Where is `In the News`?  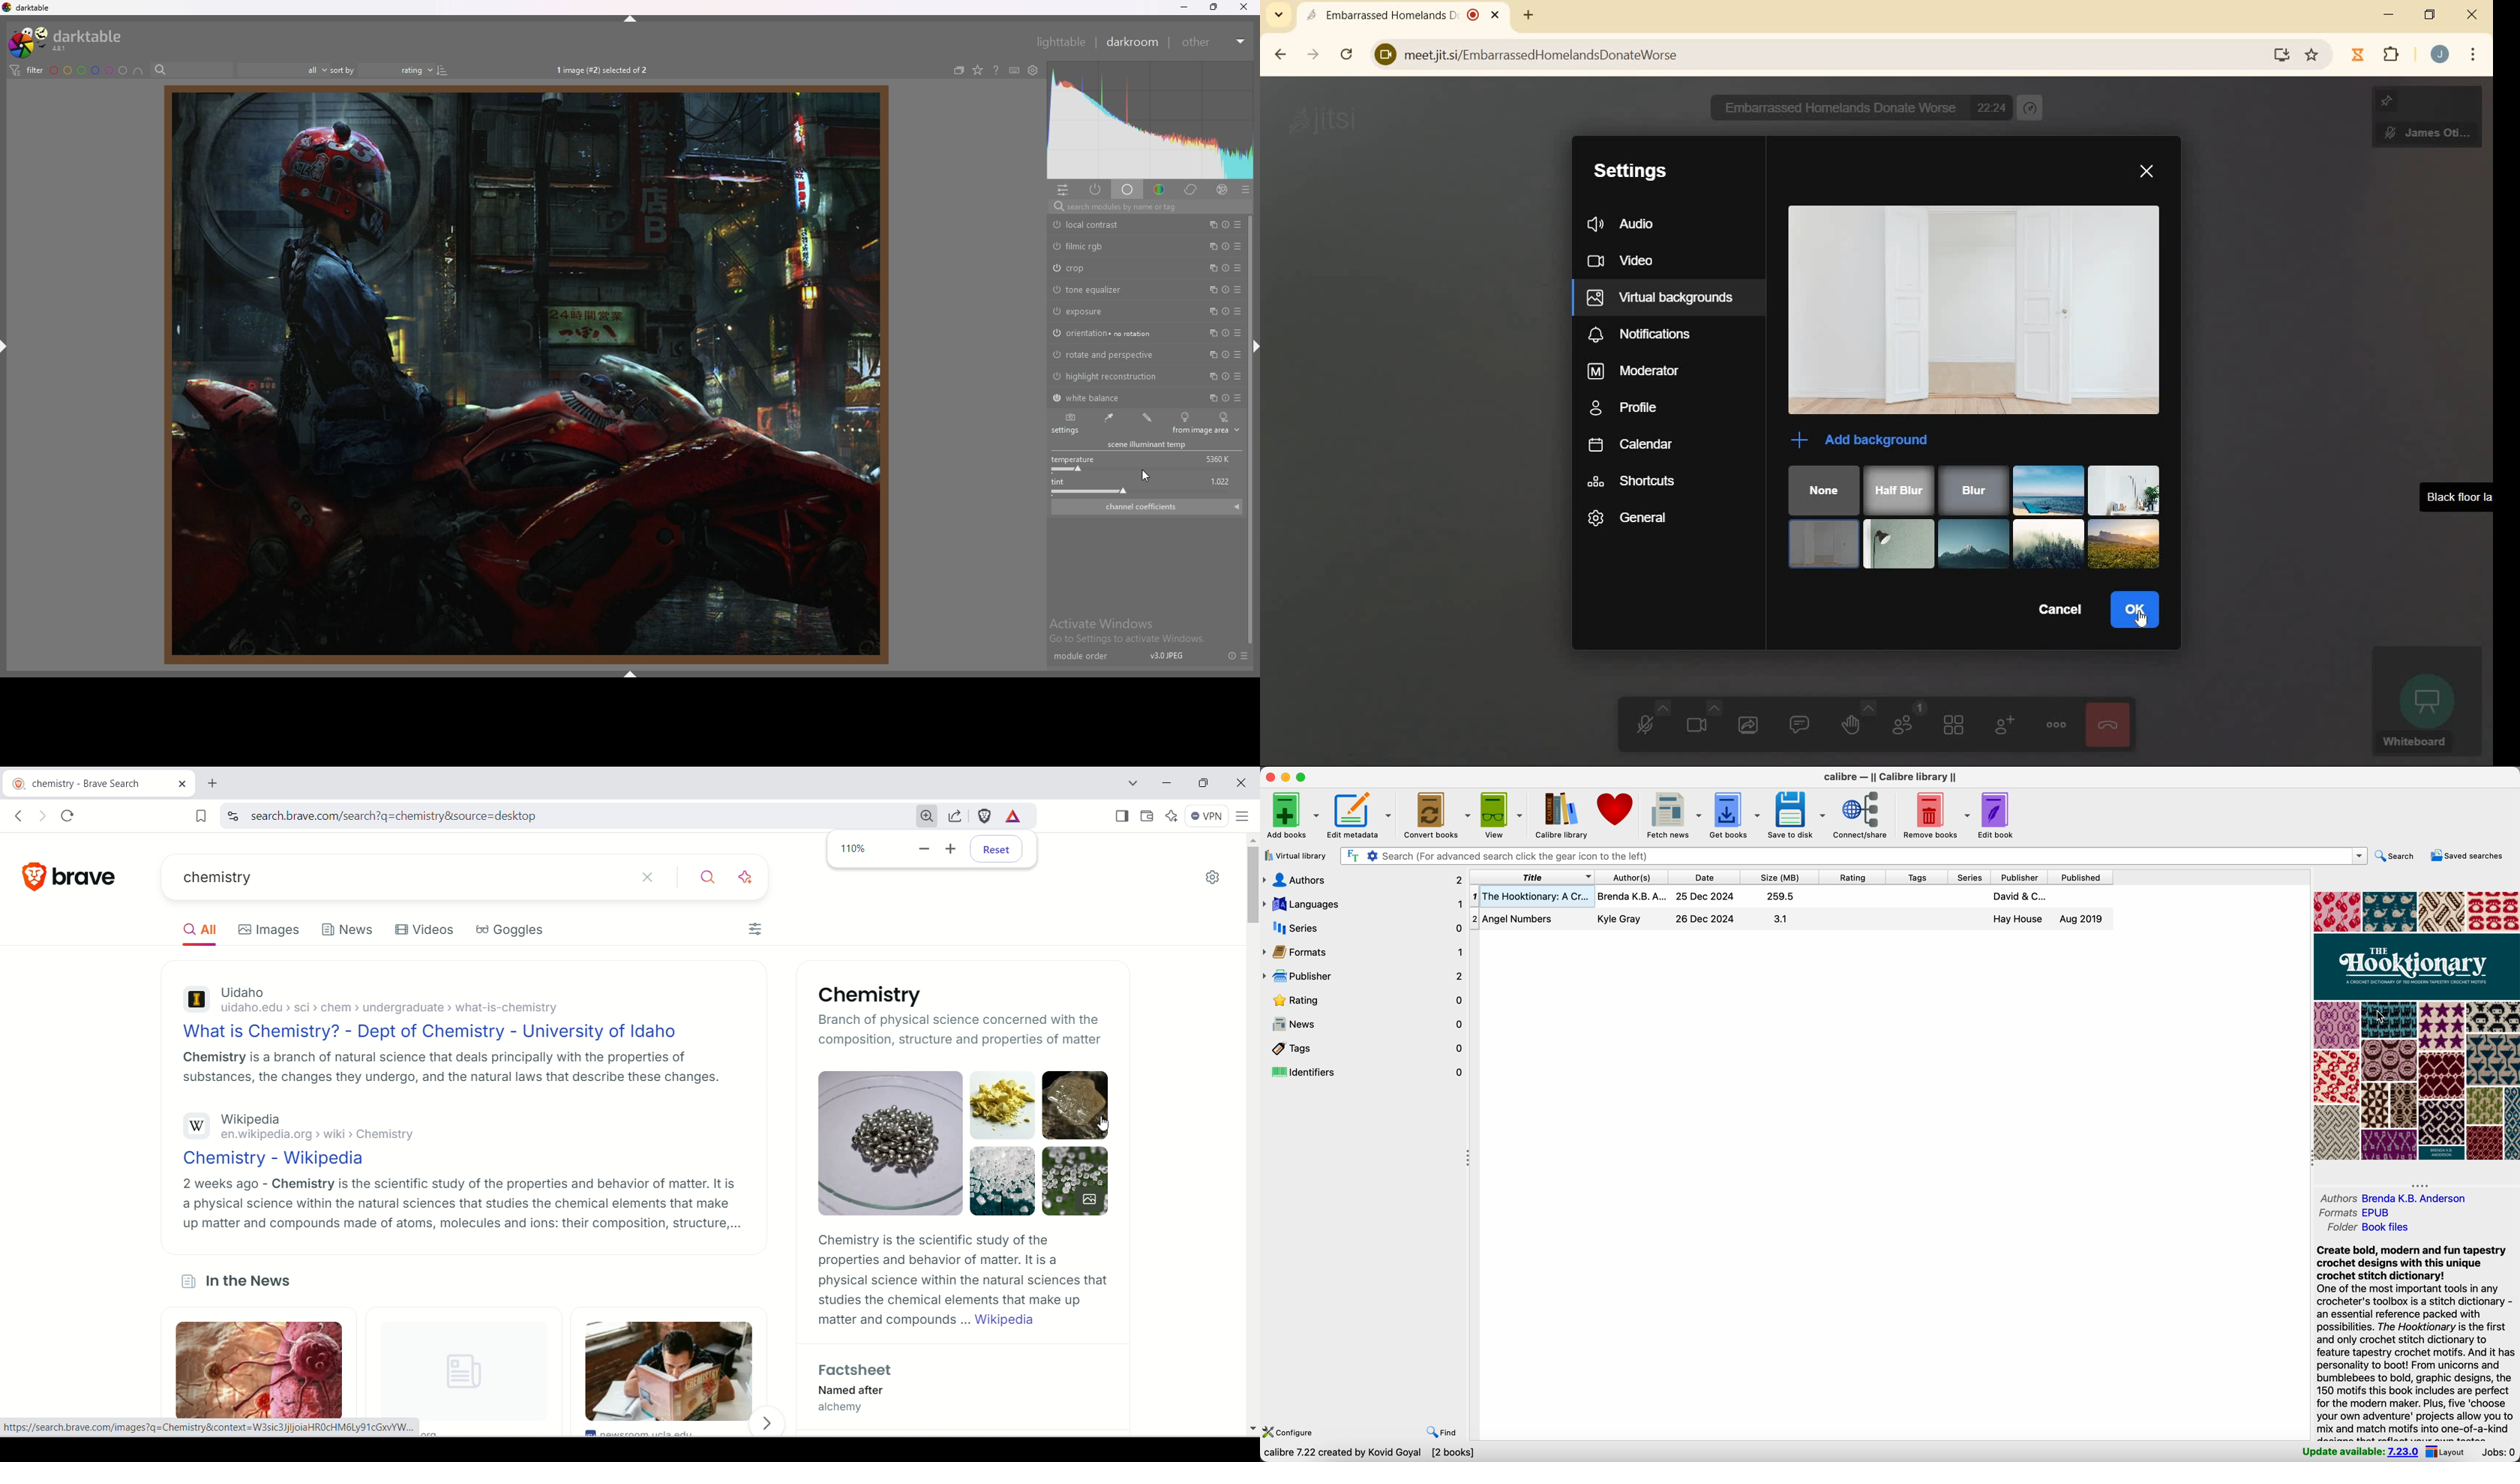 In the News is located at coordinates (252, 1280).